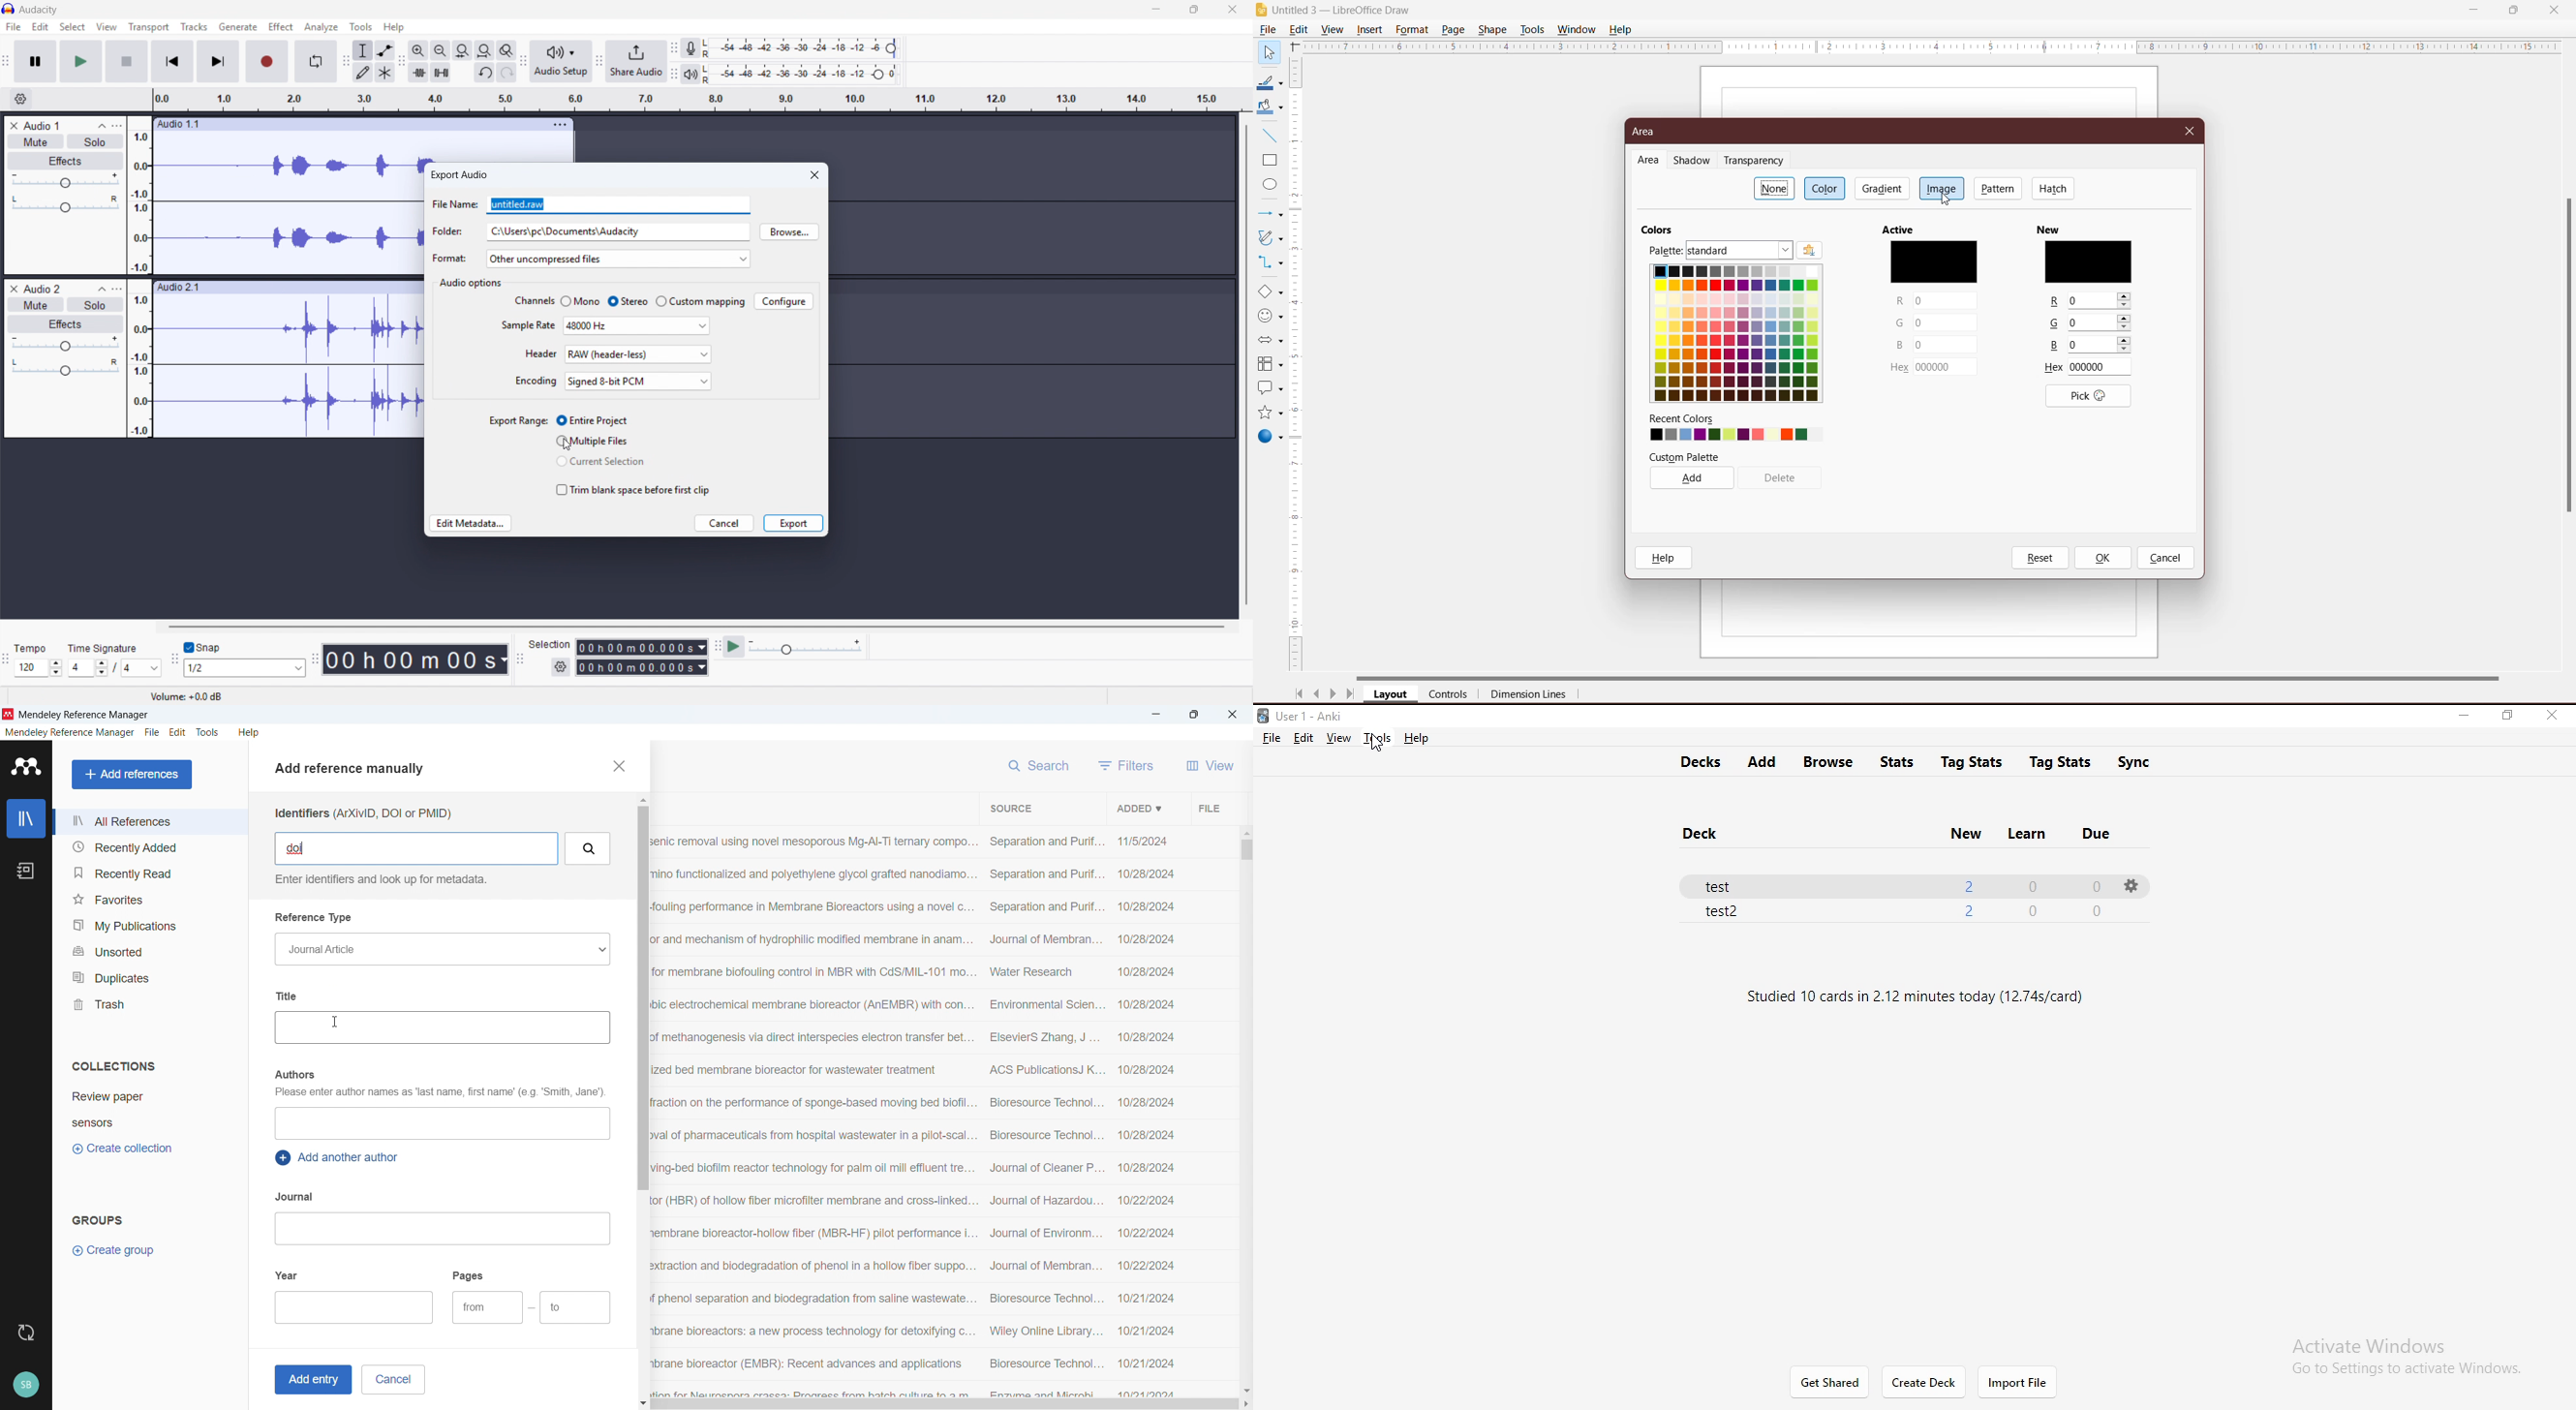 This screenshot has height=1428, width=2576. I want to click on status: stopped, so click(31, 697).